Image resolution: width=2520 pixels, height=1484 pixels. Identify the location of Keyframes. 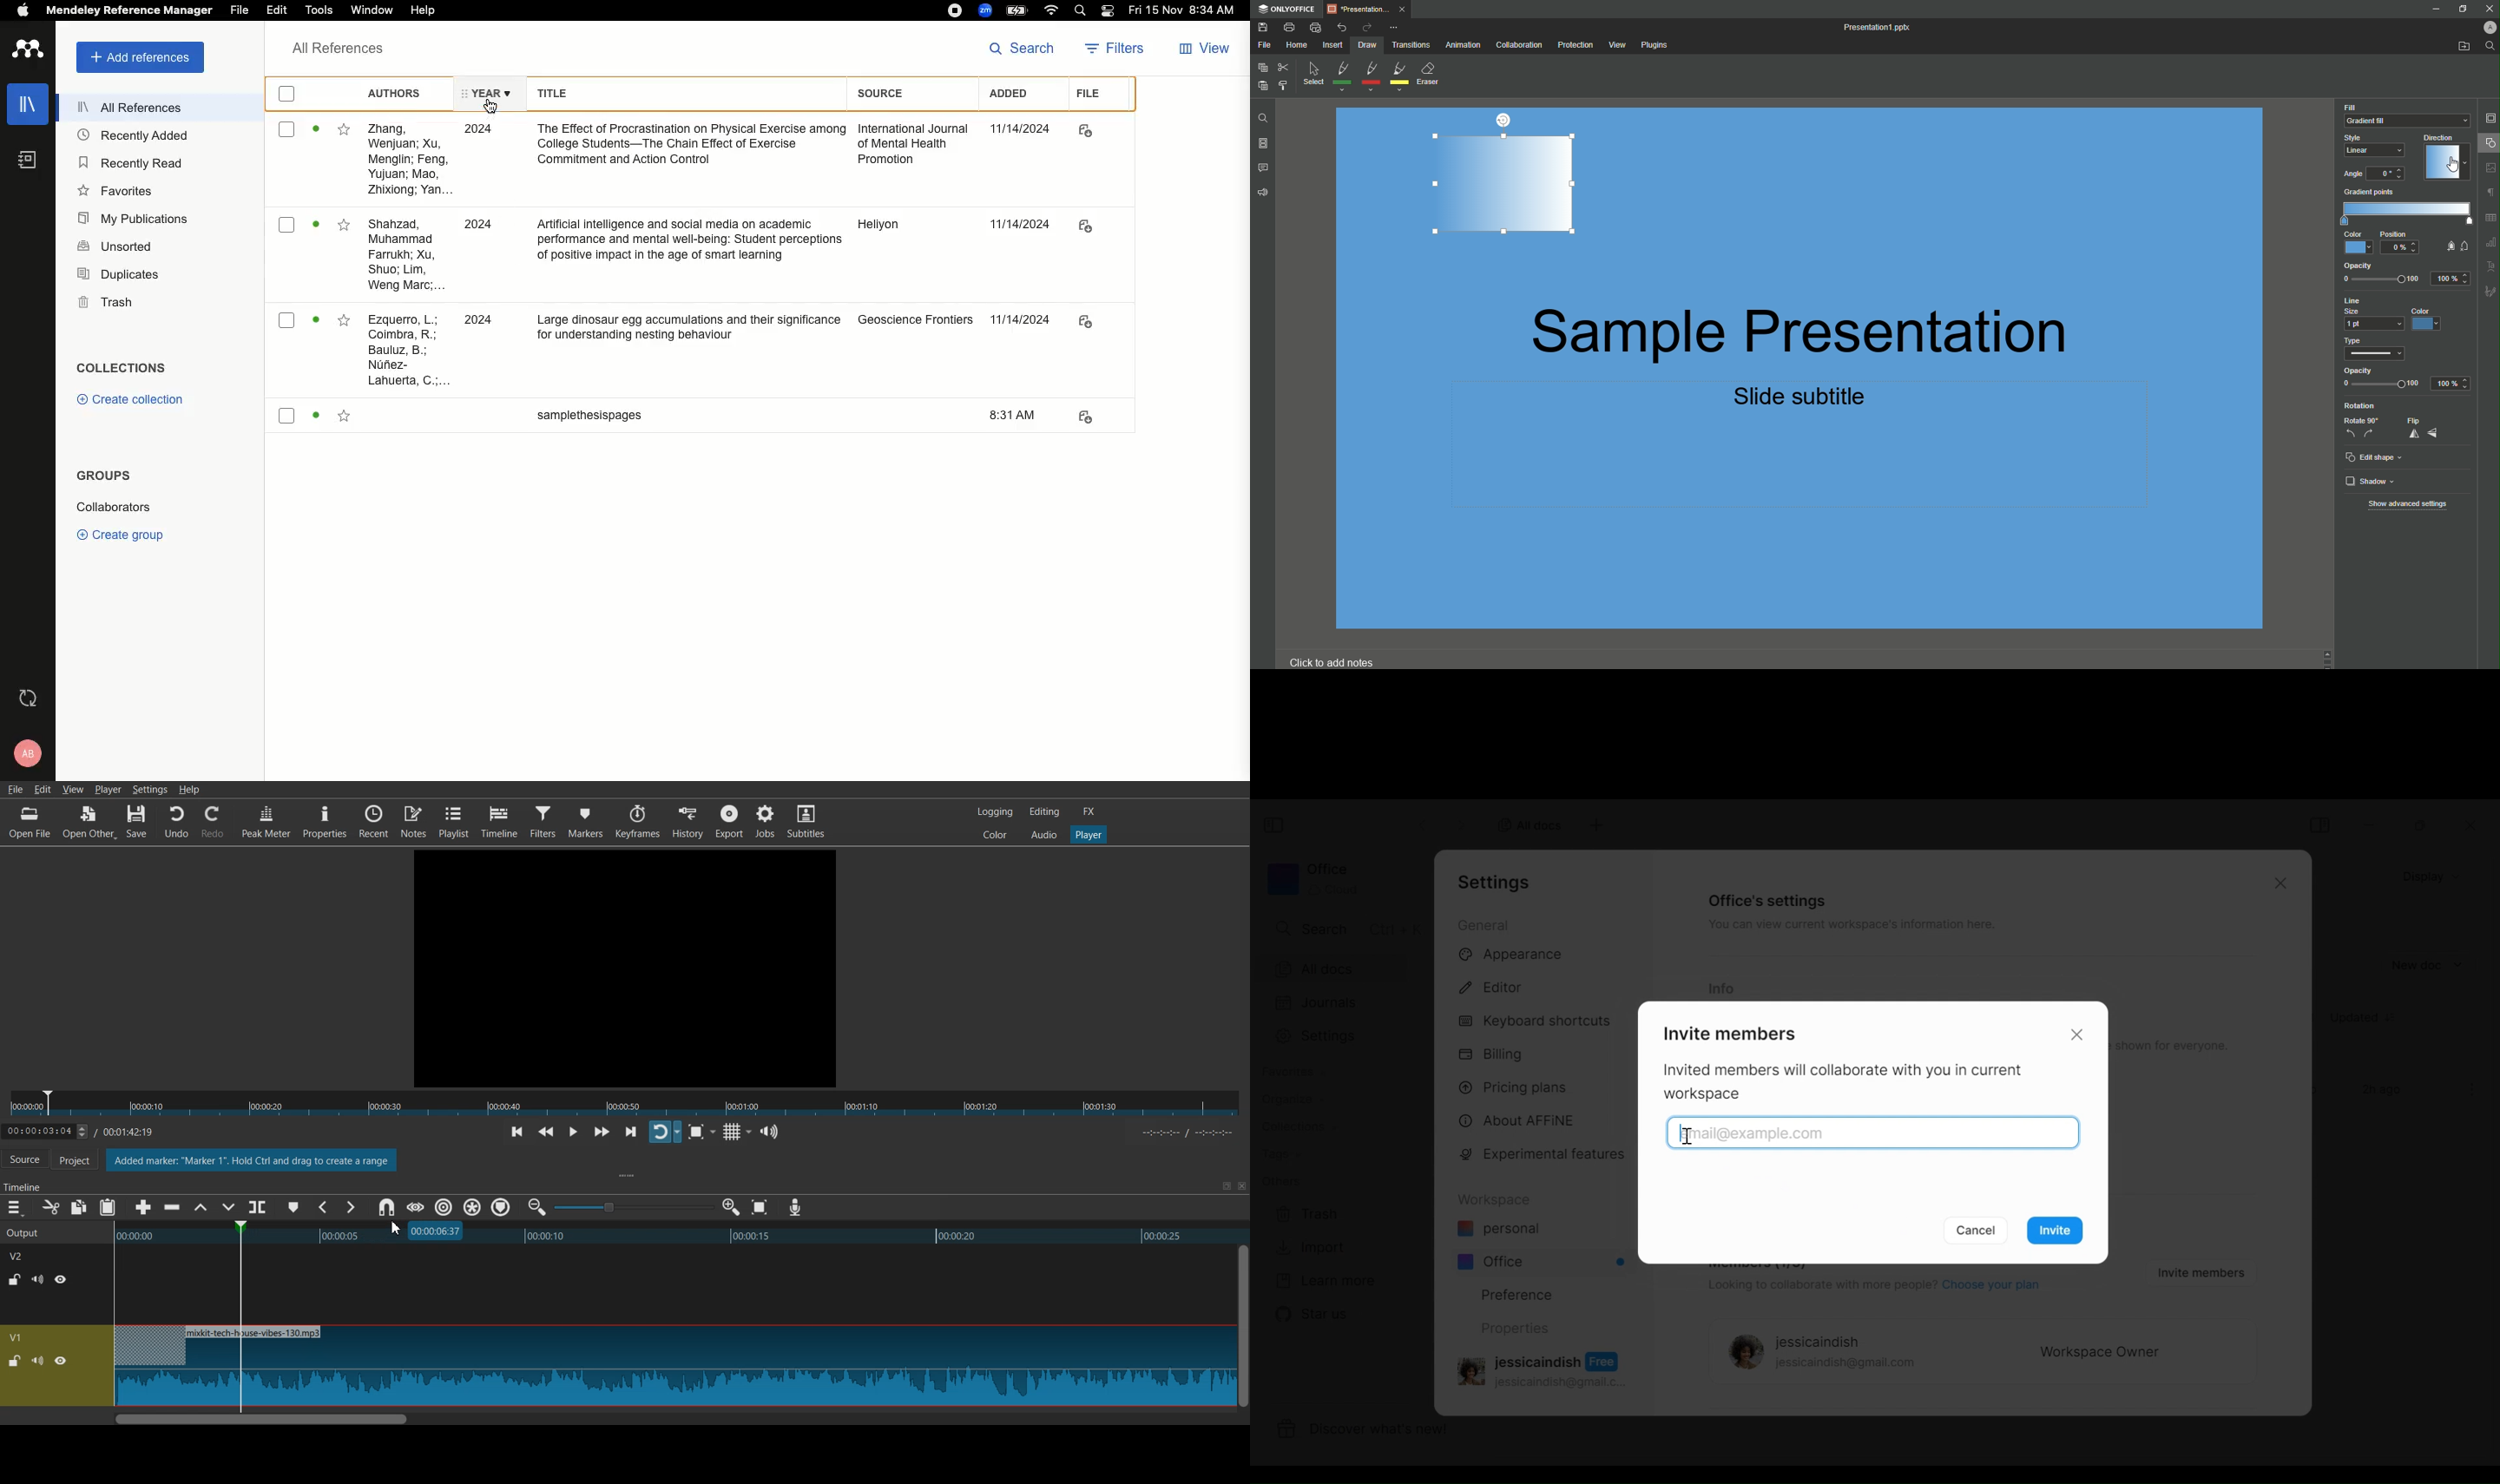
(638, 821).